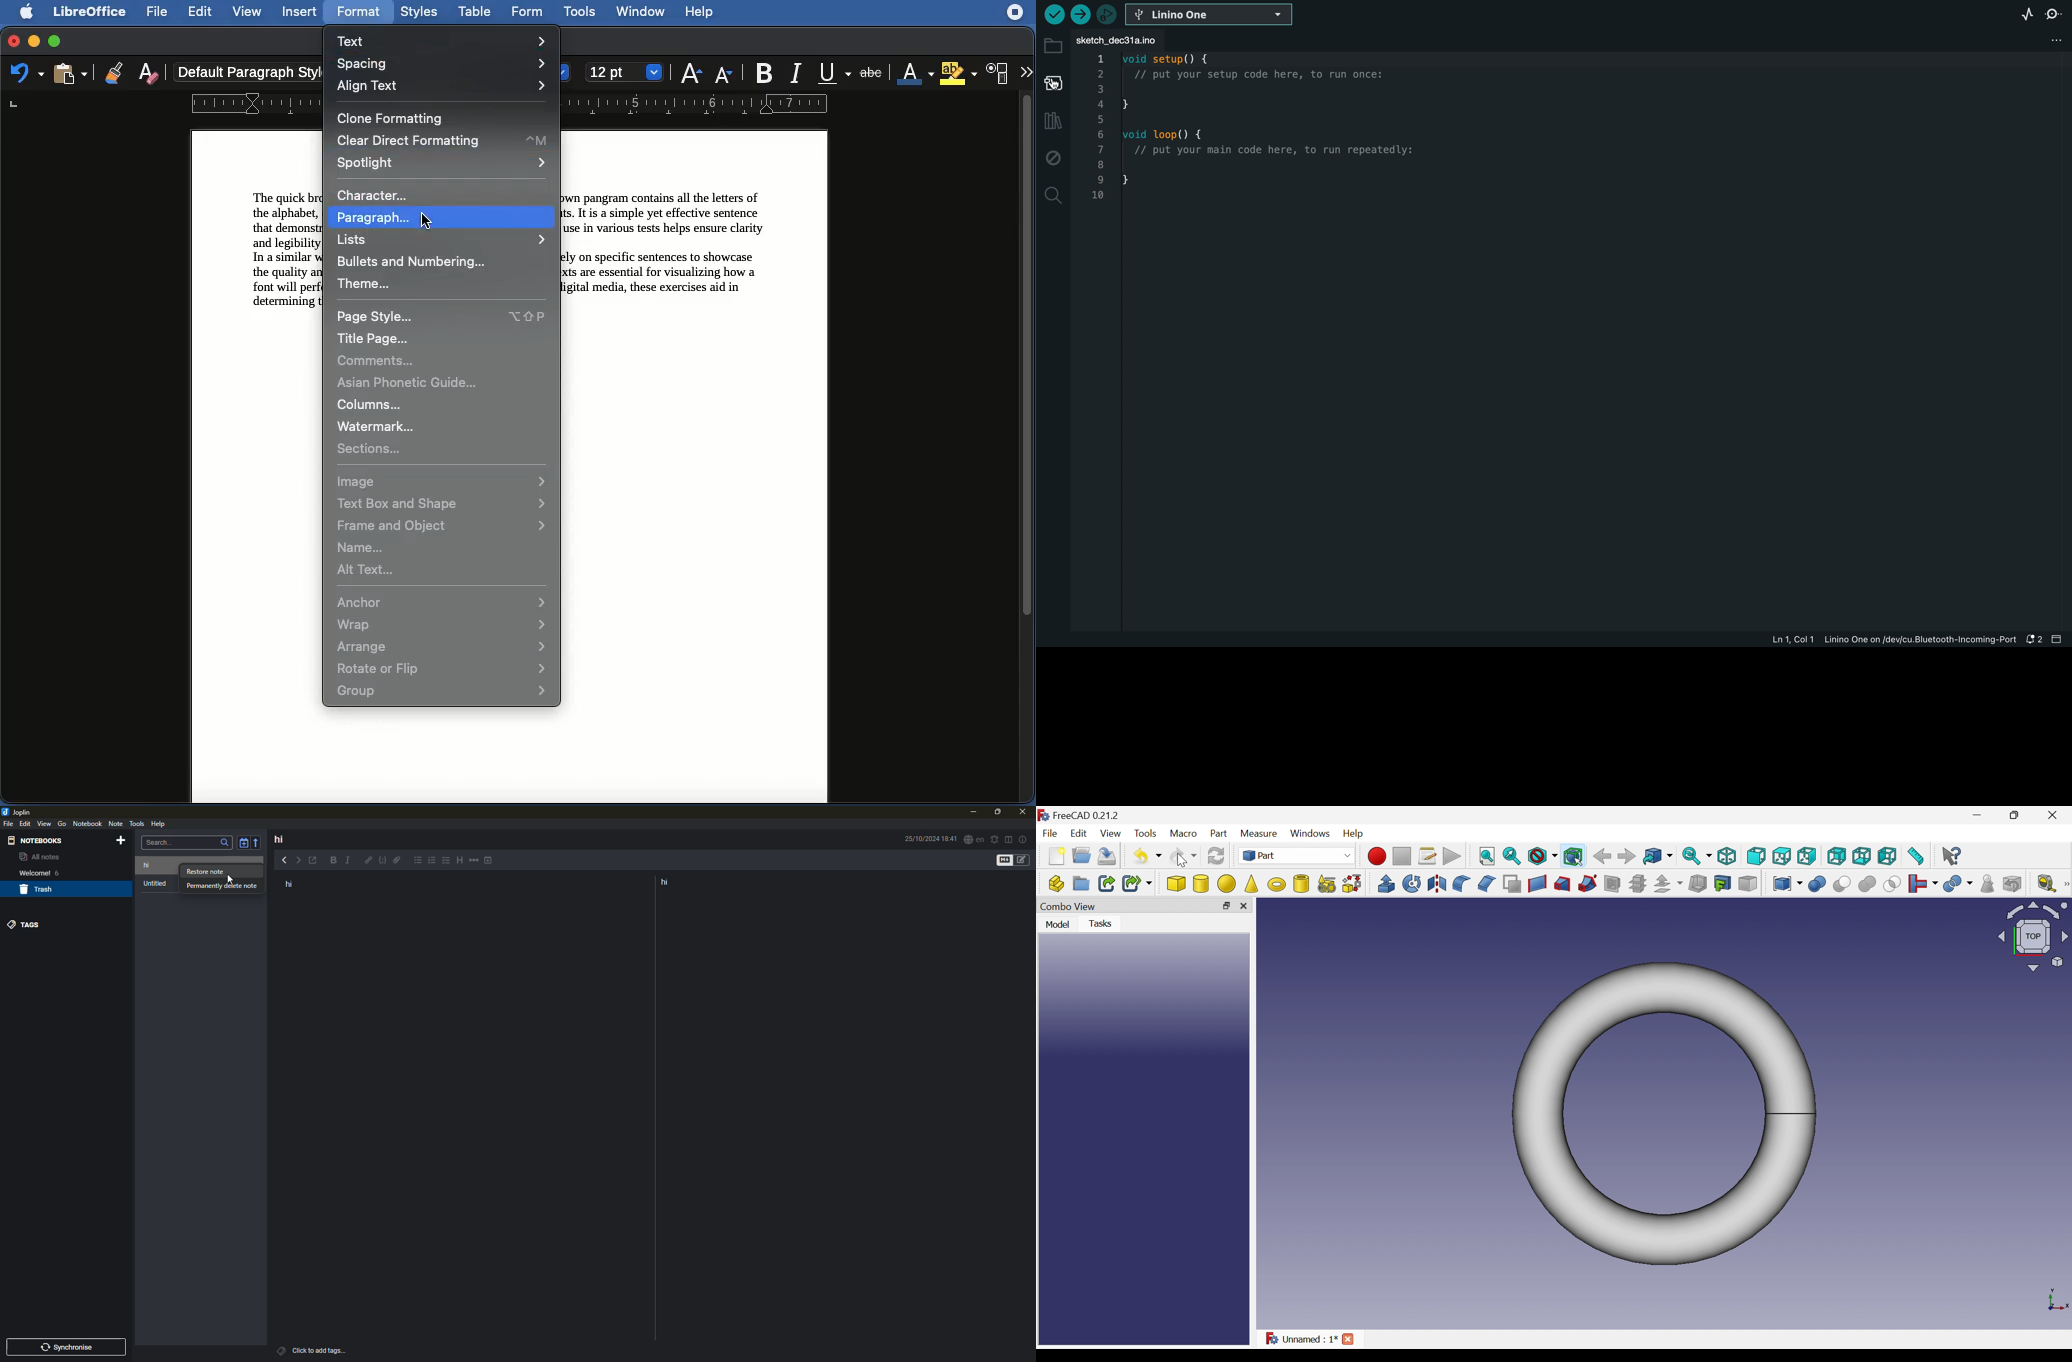 This screenshot has height=1372, width=2072. Describe the element at coordinates (9, 824) in the screenshot. I see `file` at that location.